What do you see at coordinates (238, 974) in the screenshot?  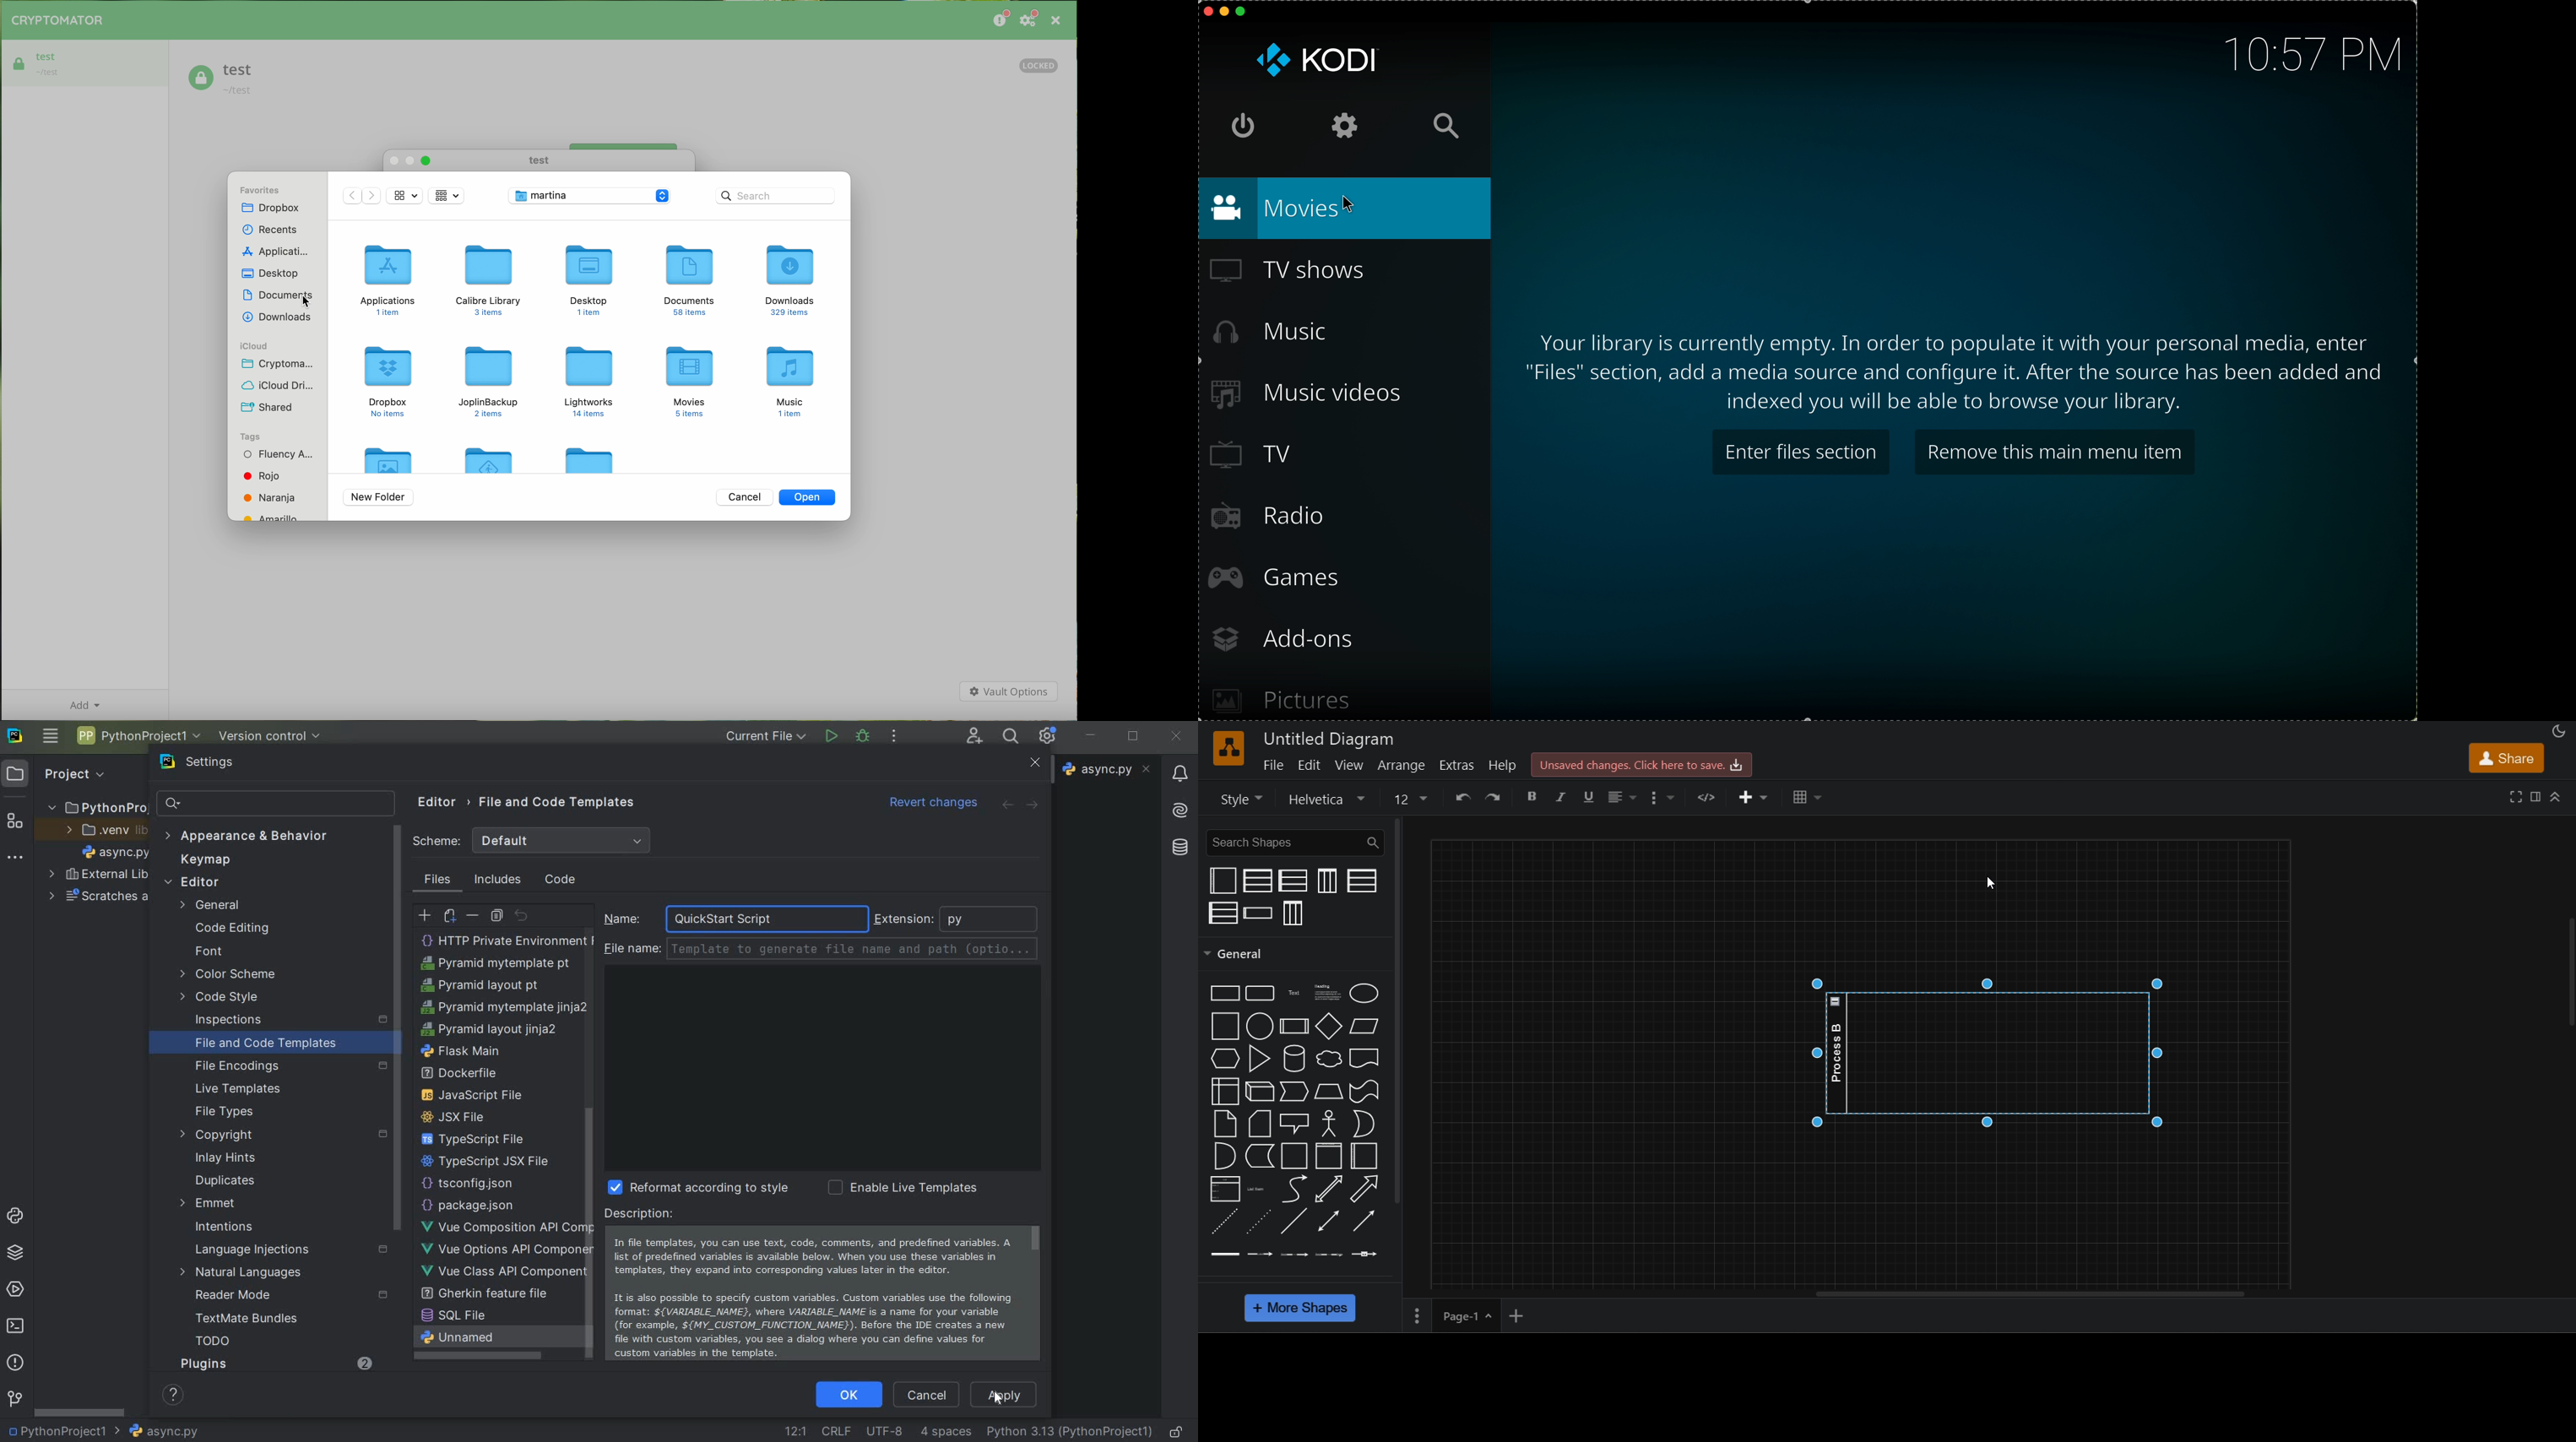 I see `color scheme` at bounding box center [238, 974].